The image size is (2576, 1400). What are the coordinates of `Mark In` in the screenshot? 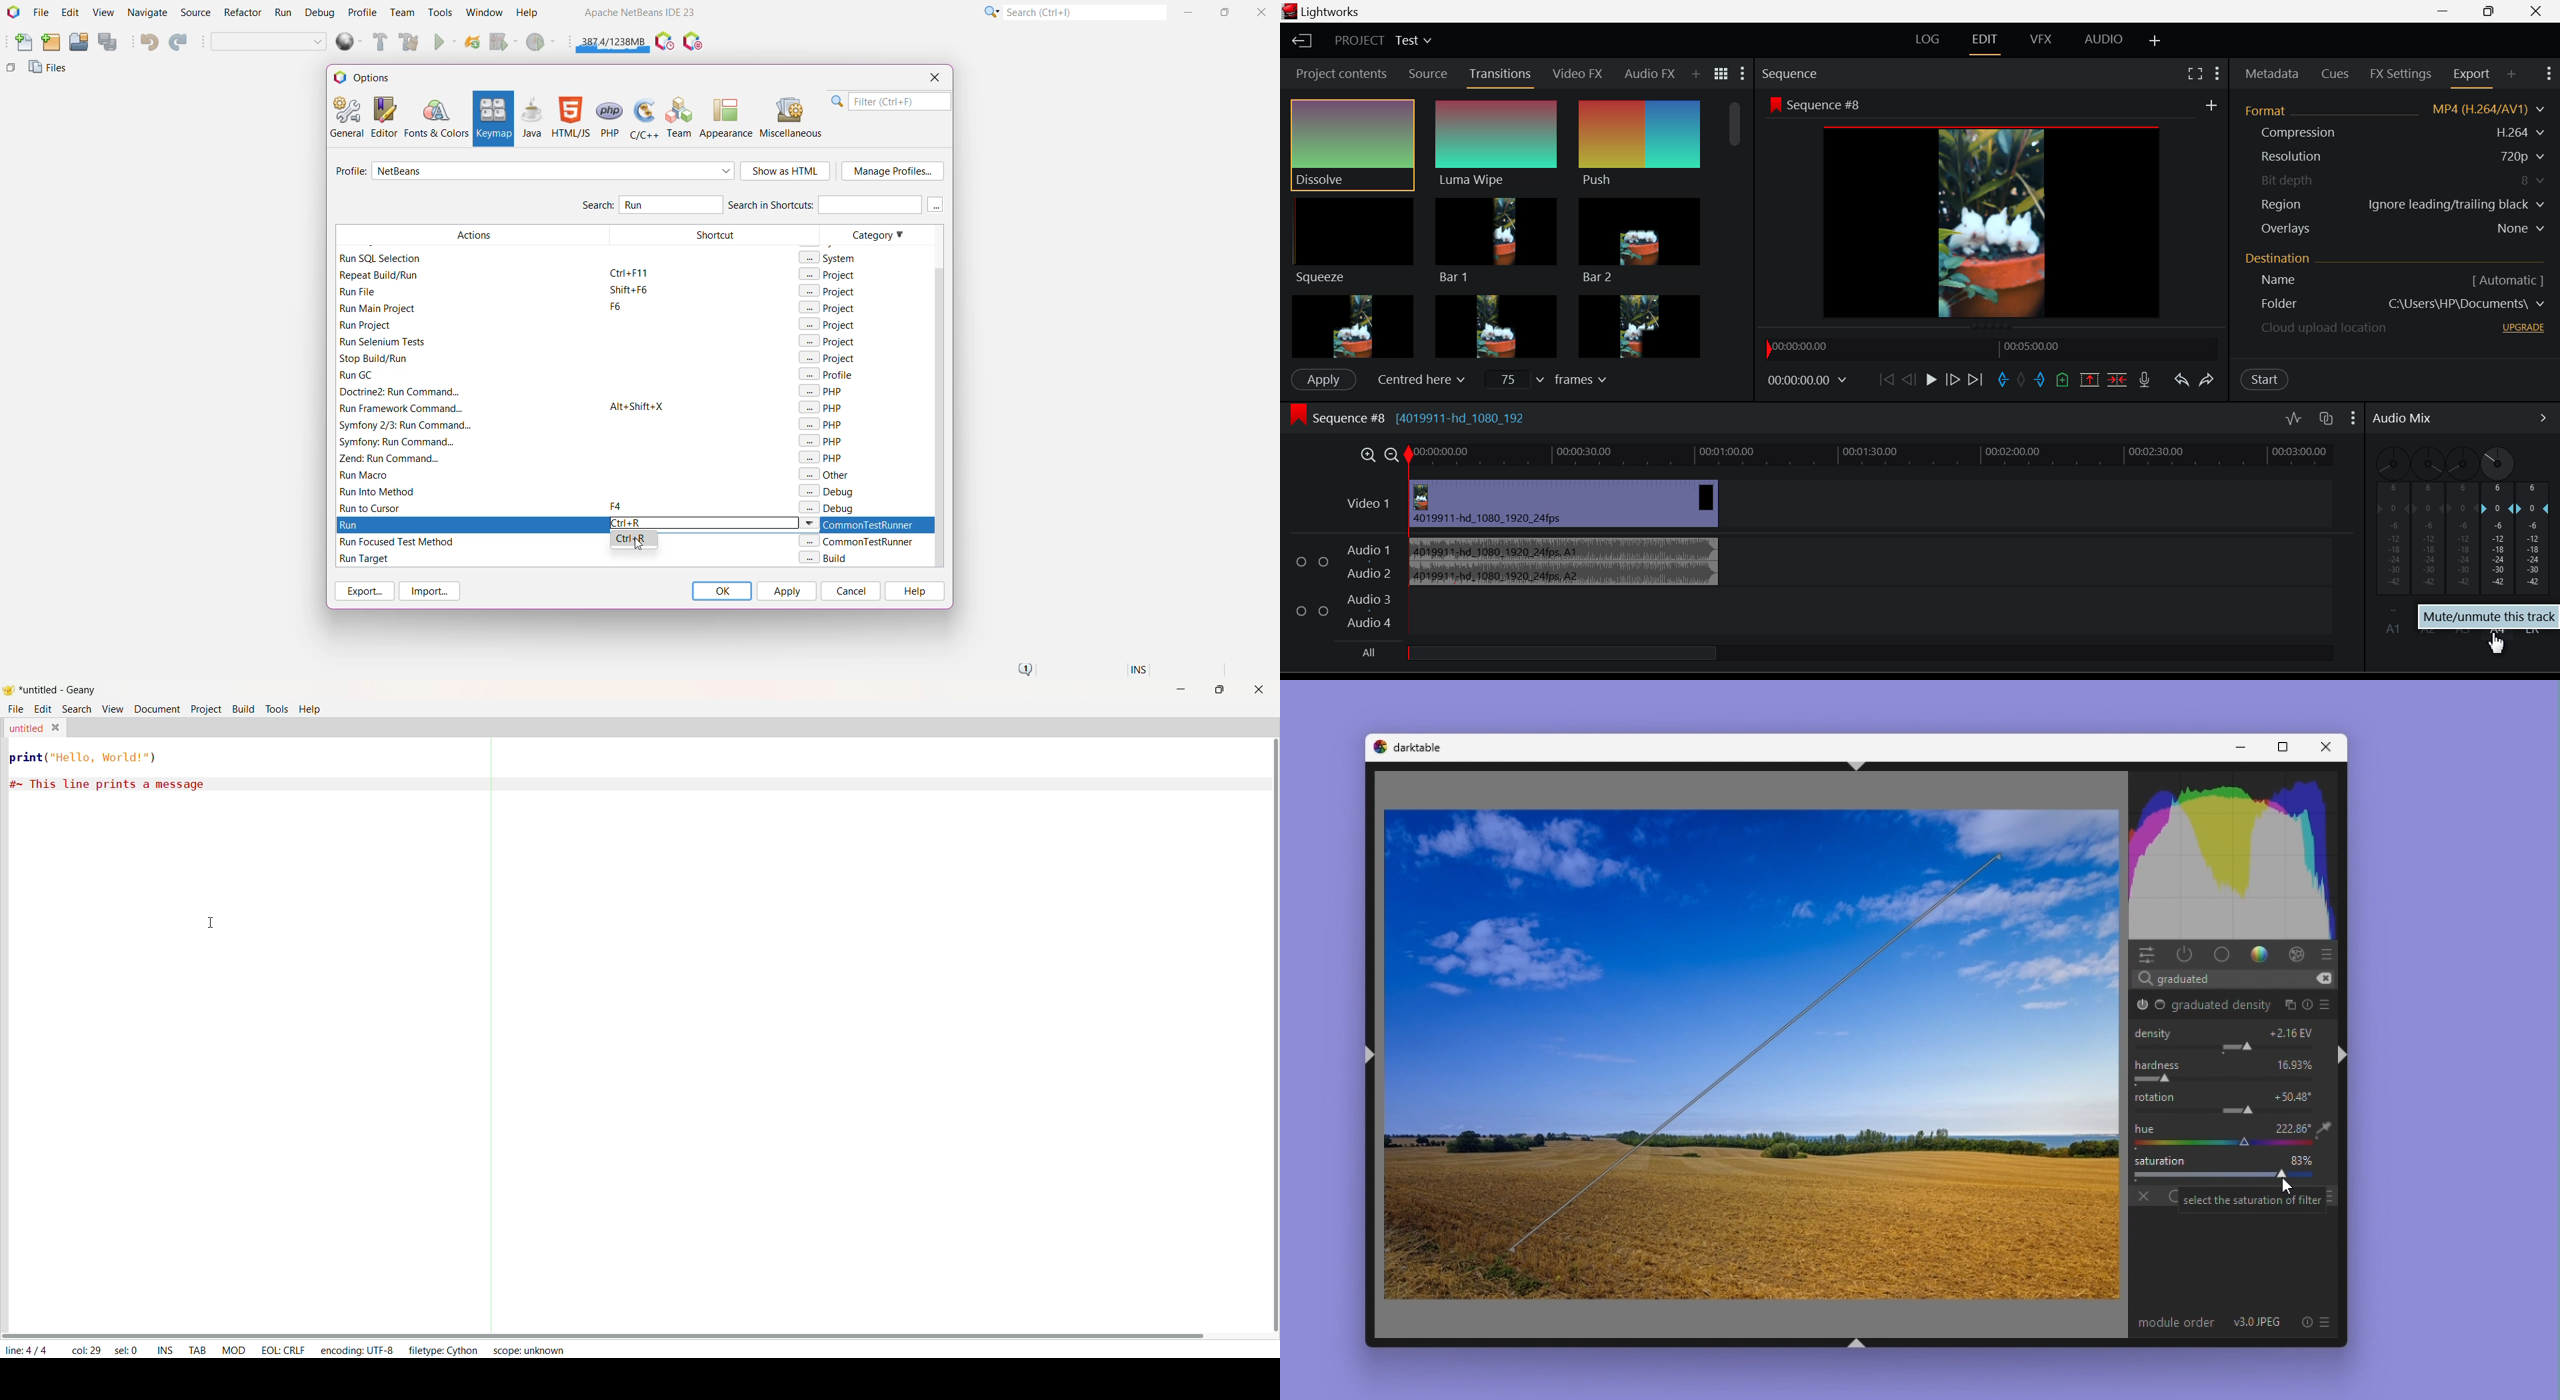 It's located at (2003, 383).